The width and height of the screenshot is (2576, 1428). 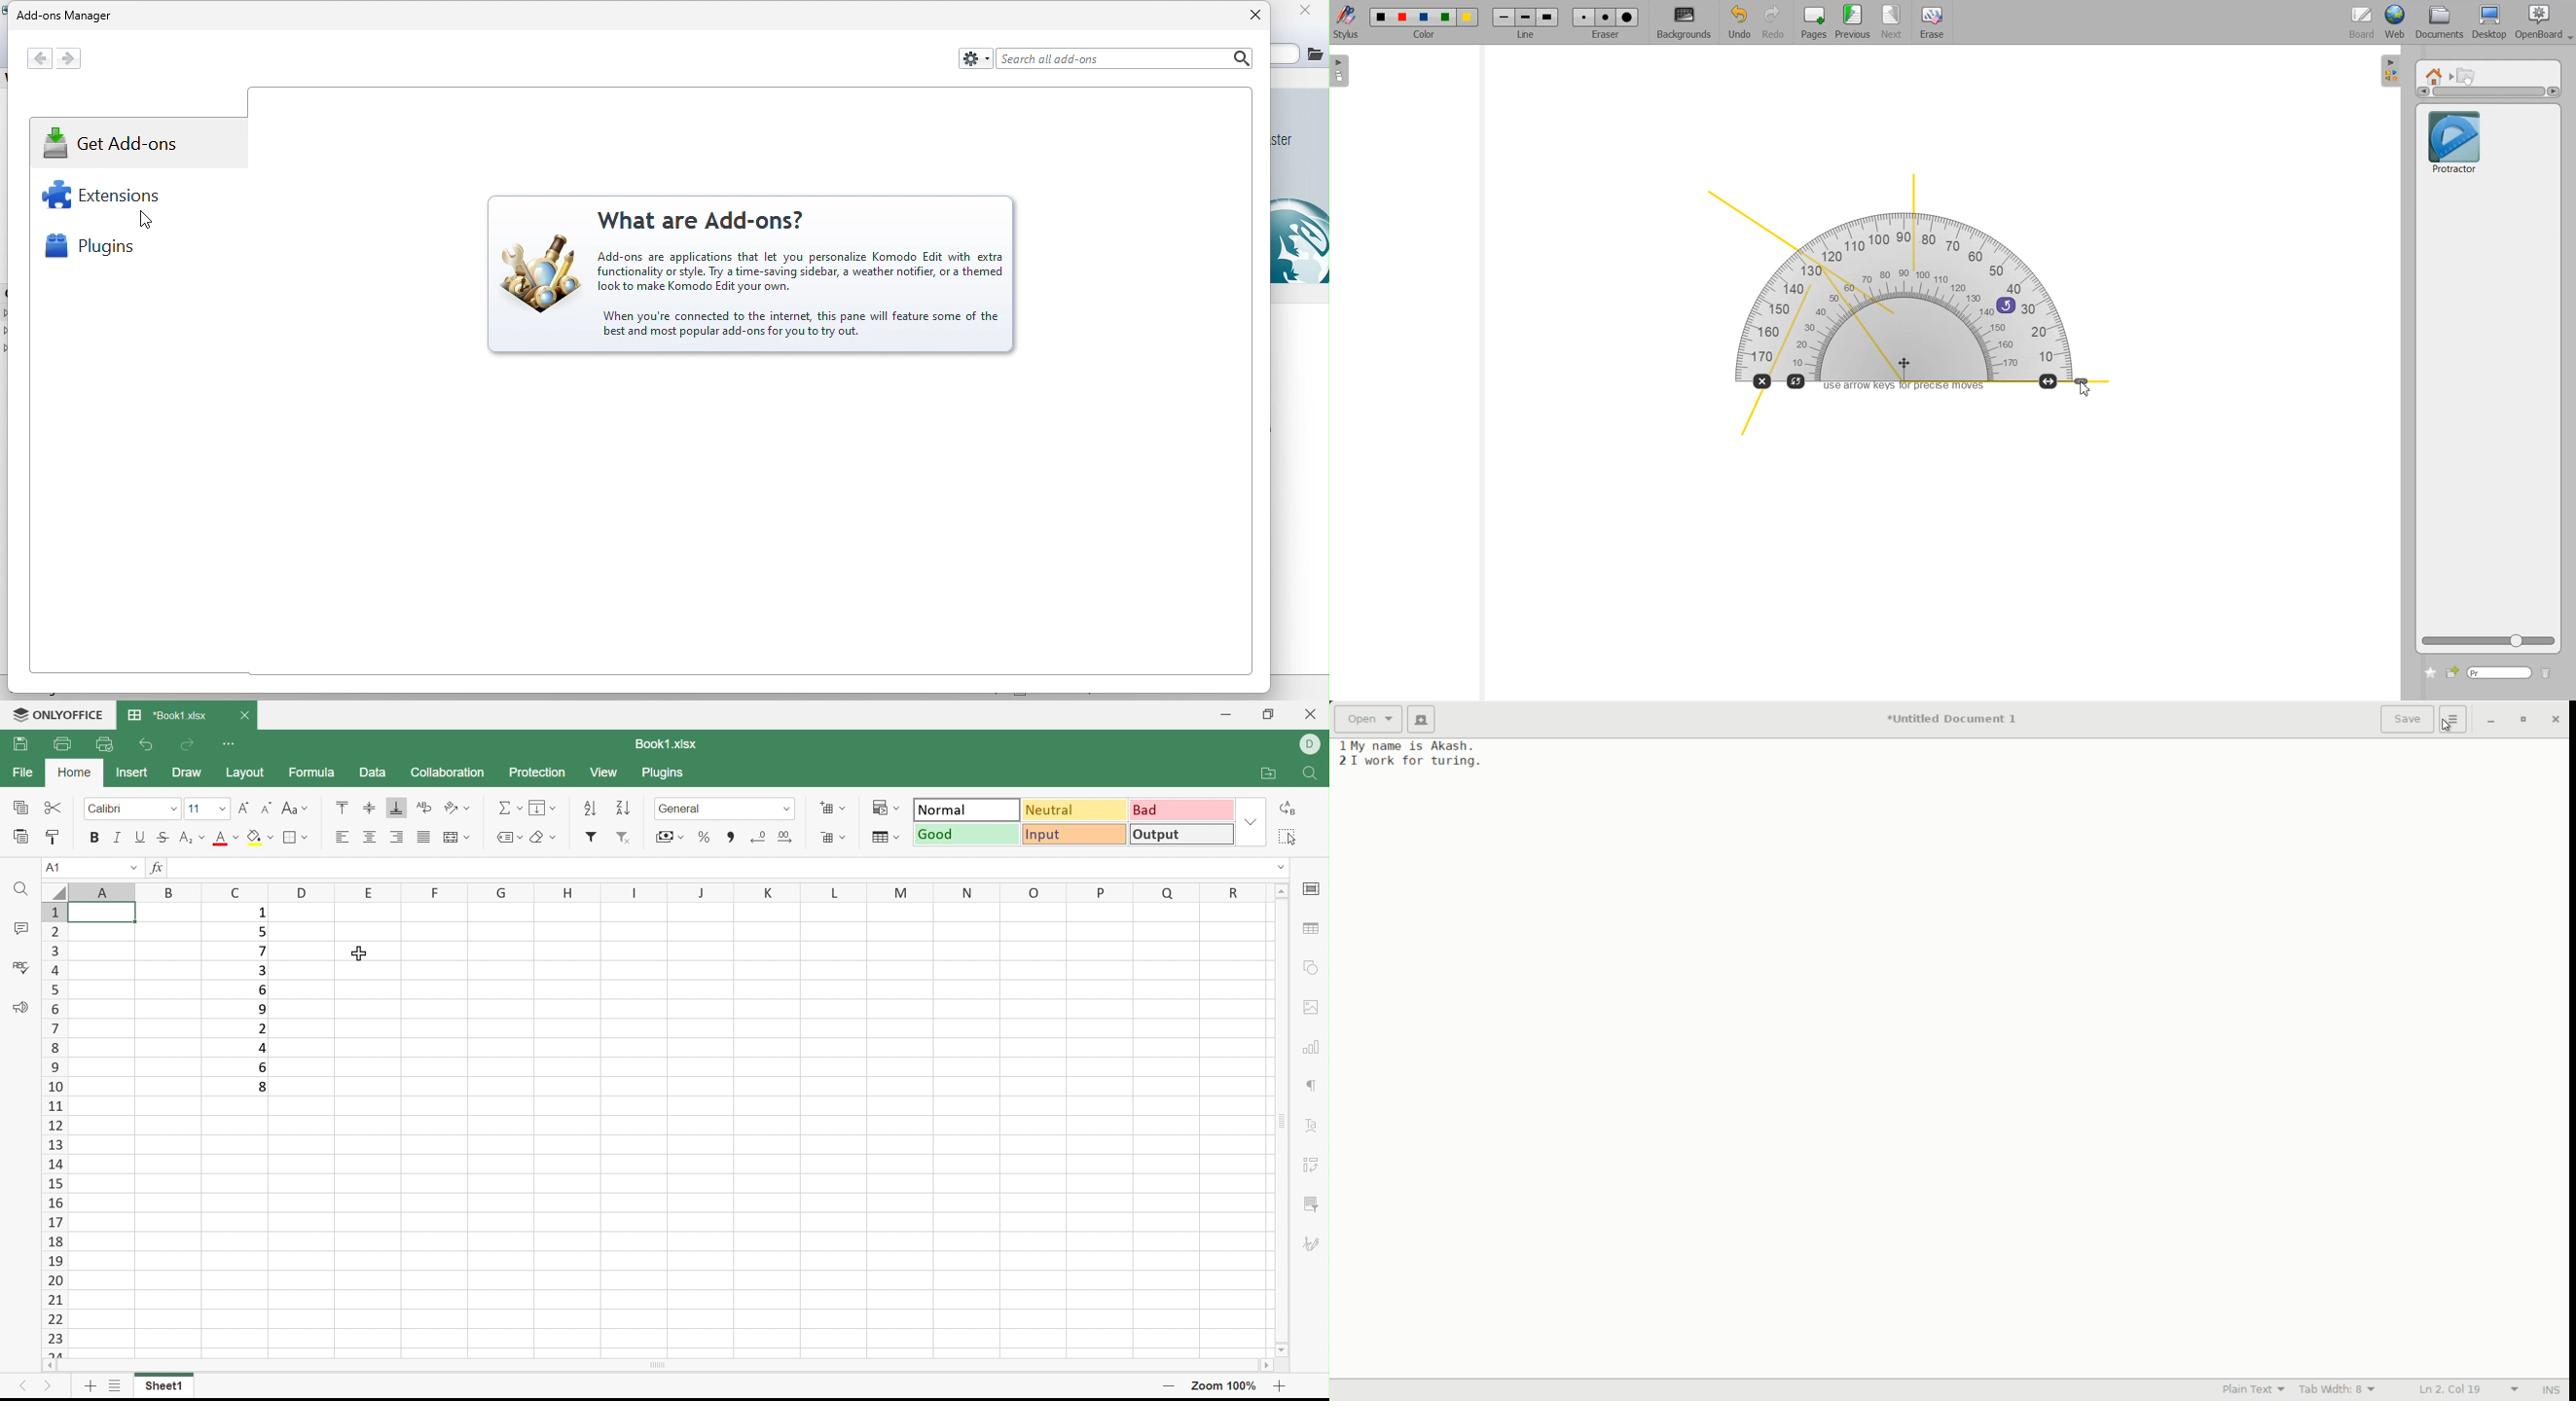 What do you see at coordinates (538, 773) in the screenshot?
I see `Protection` at bounding box center [538, 773].